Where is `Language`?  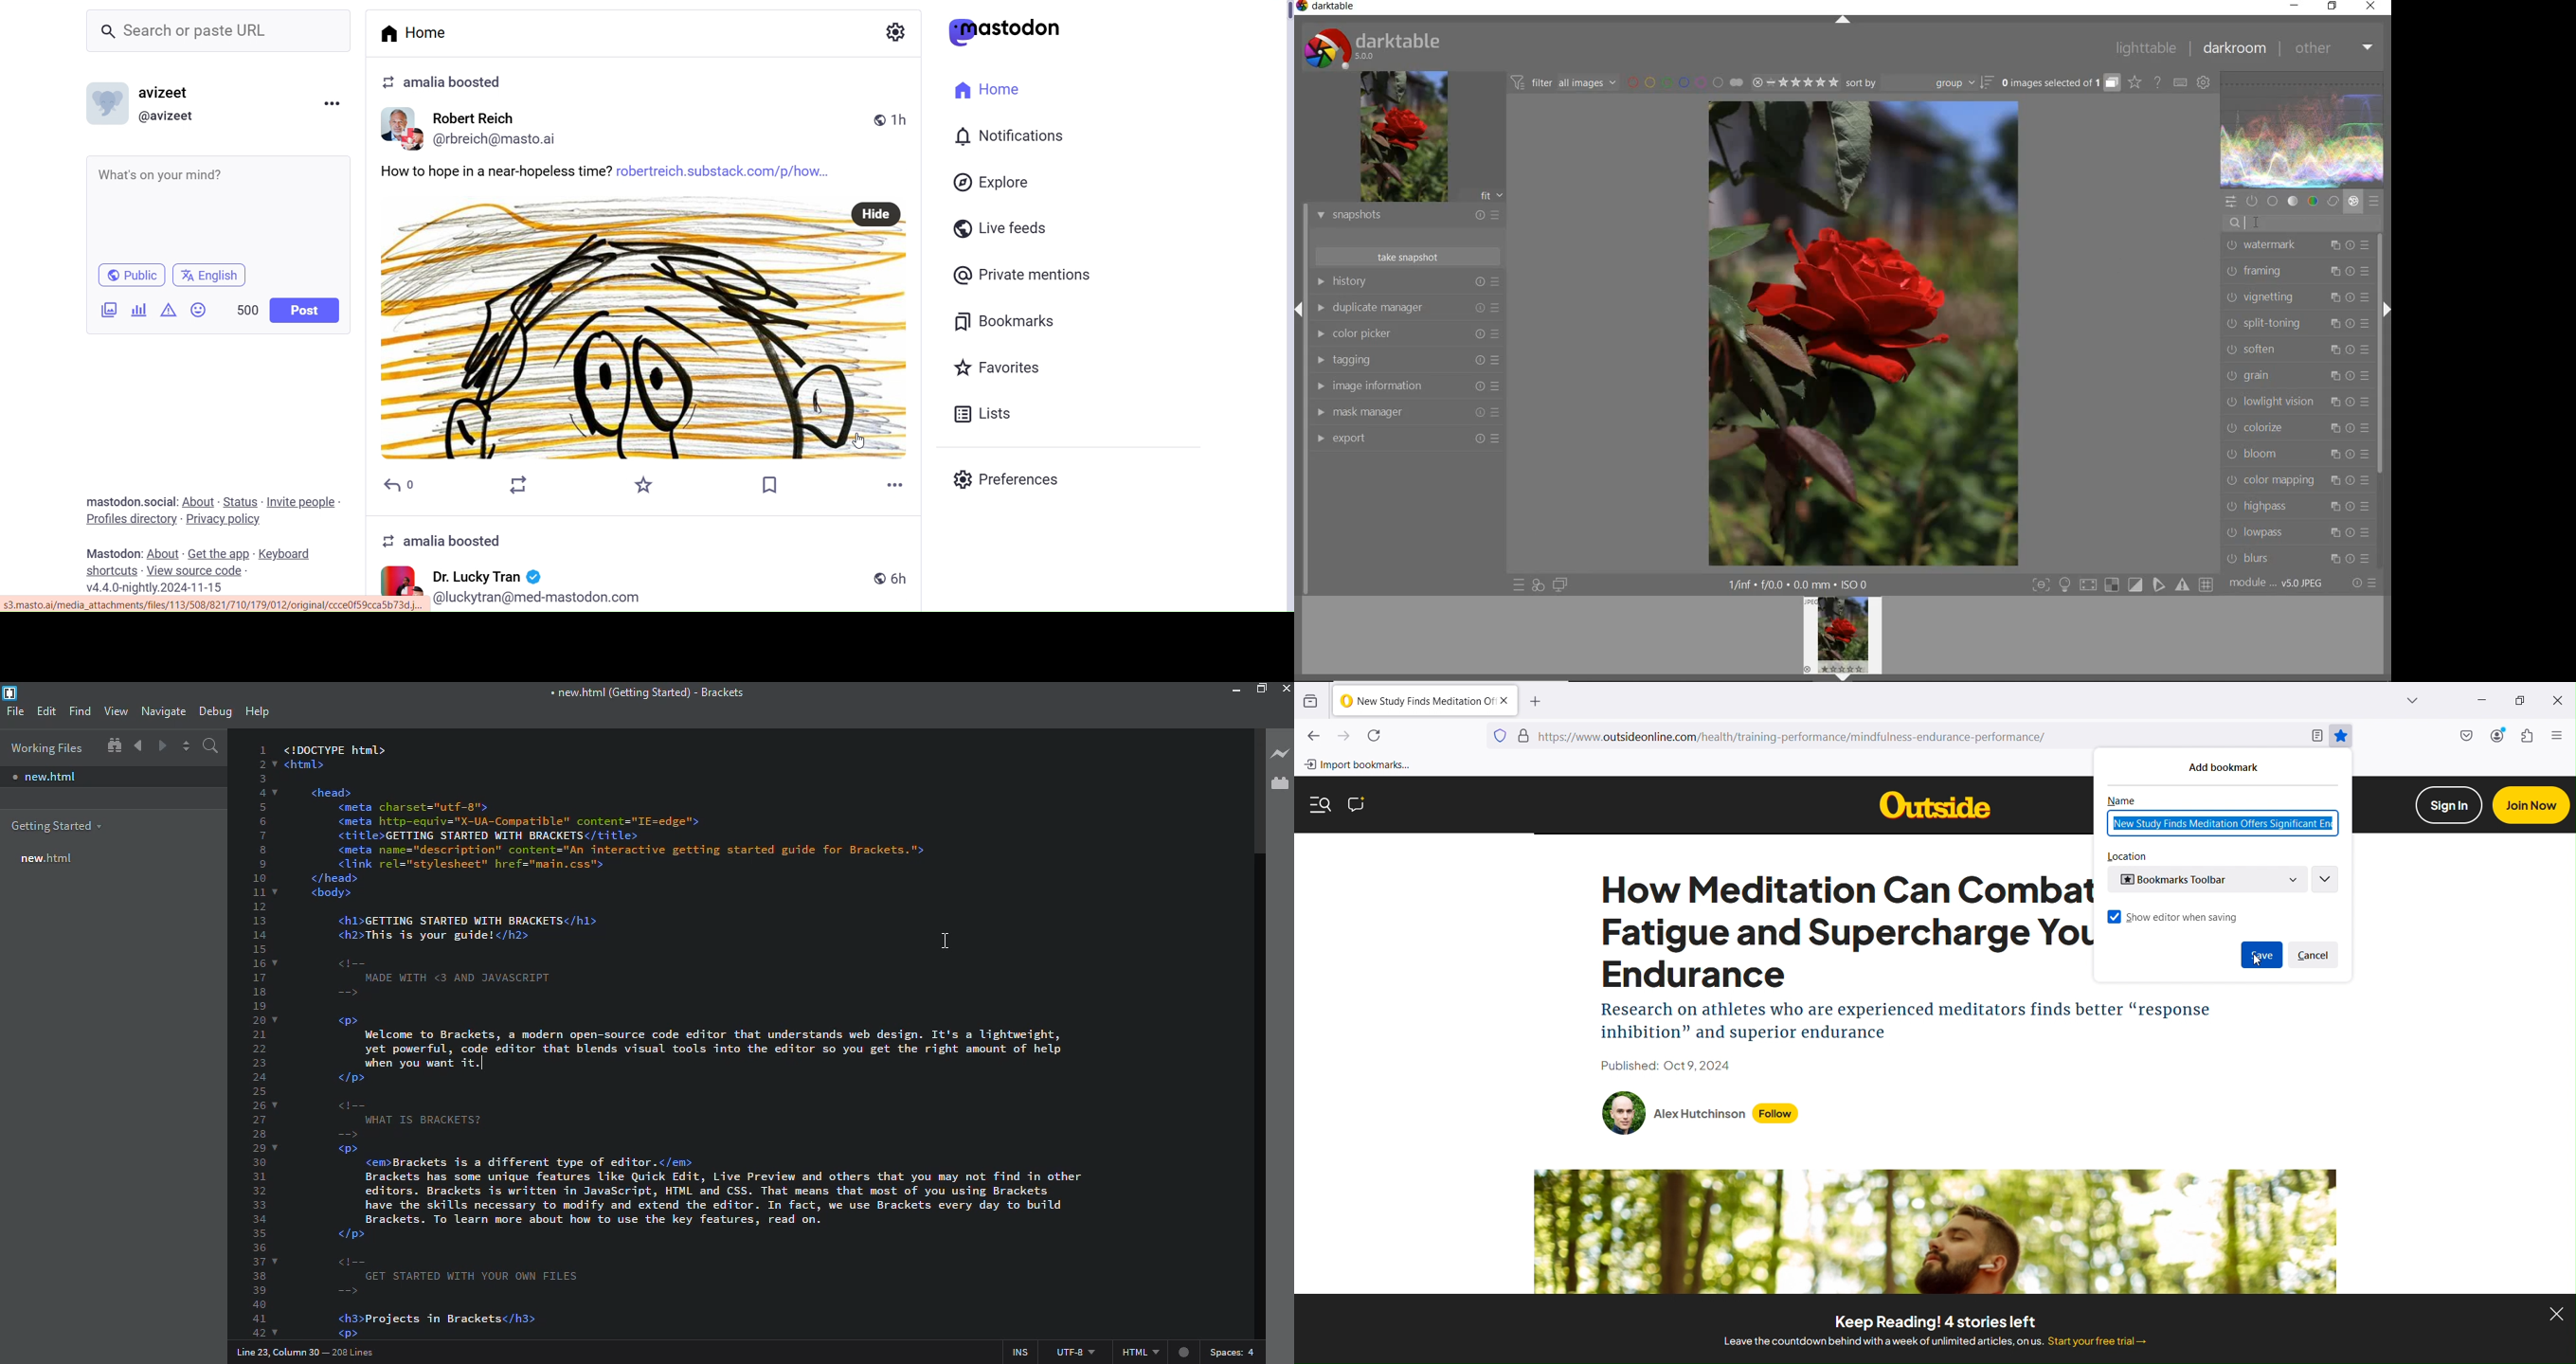
Language is located at coordinates (207, 275).